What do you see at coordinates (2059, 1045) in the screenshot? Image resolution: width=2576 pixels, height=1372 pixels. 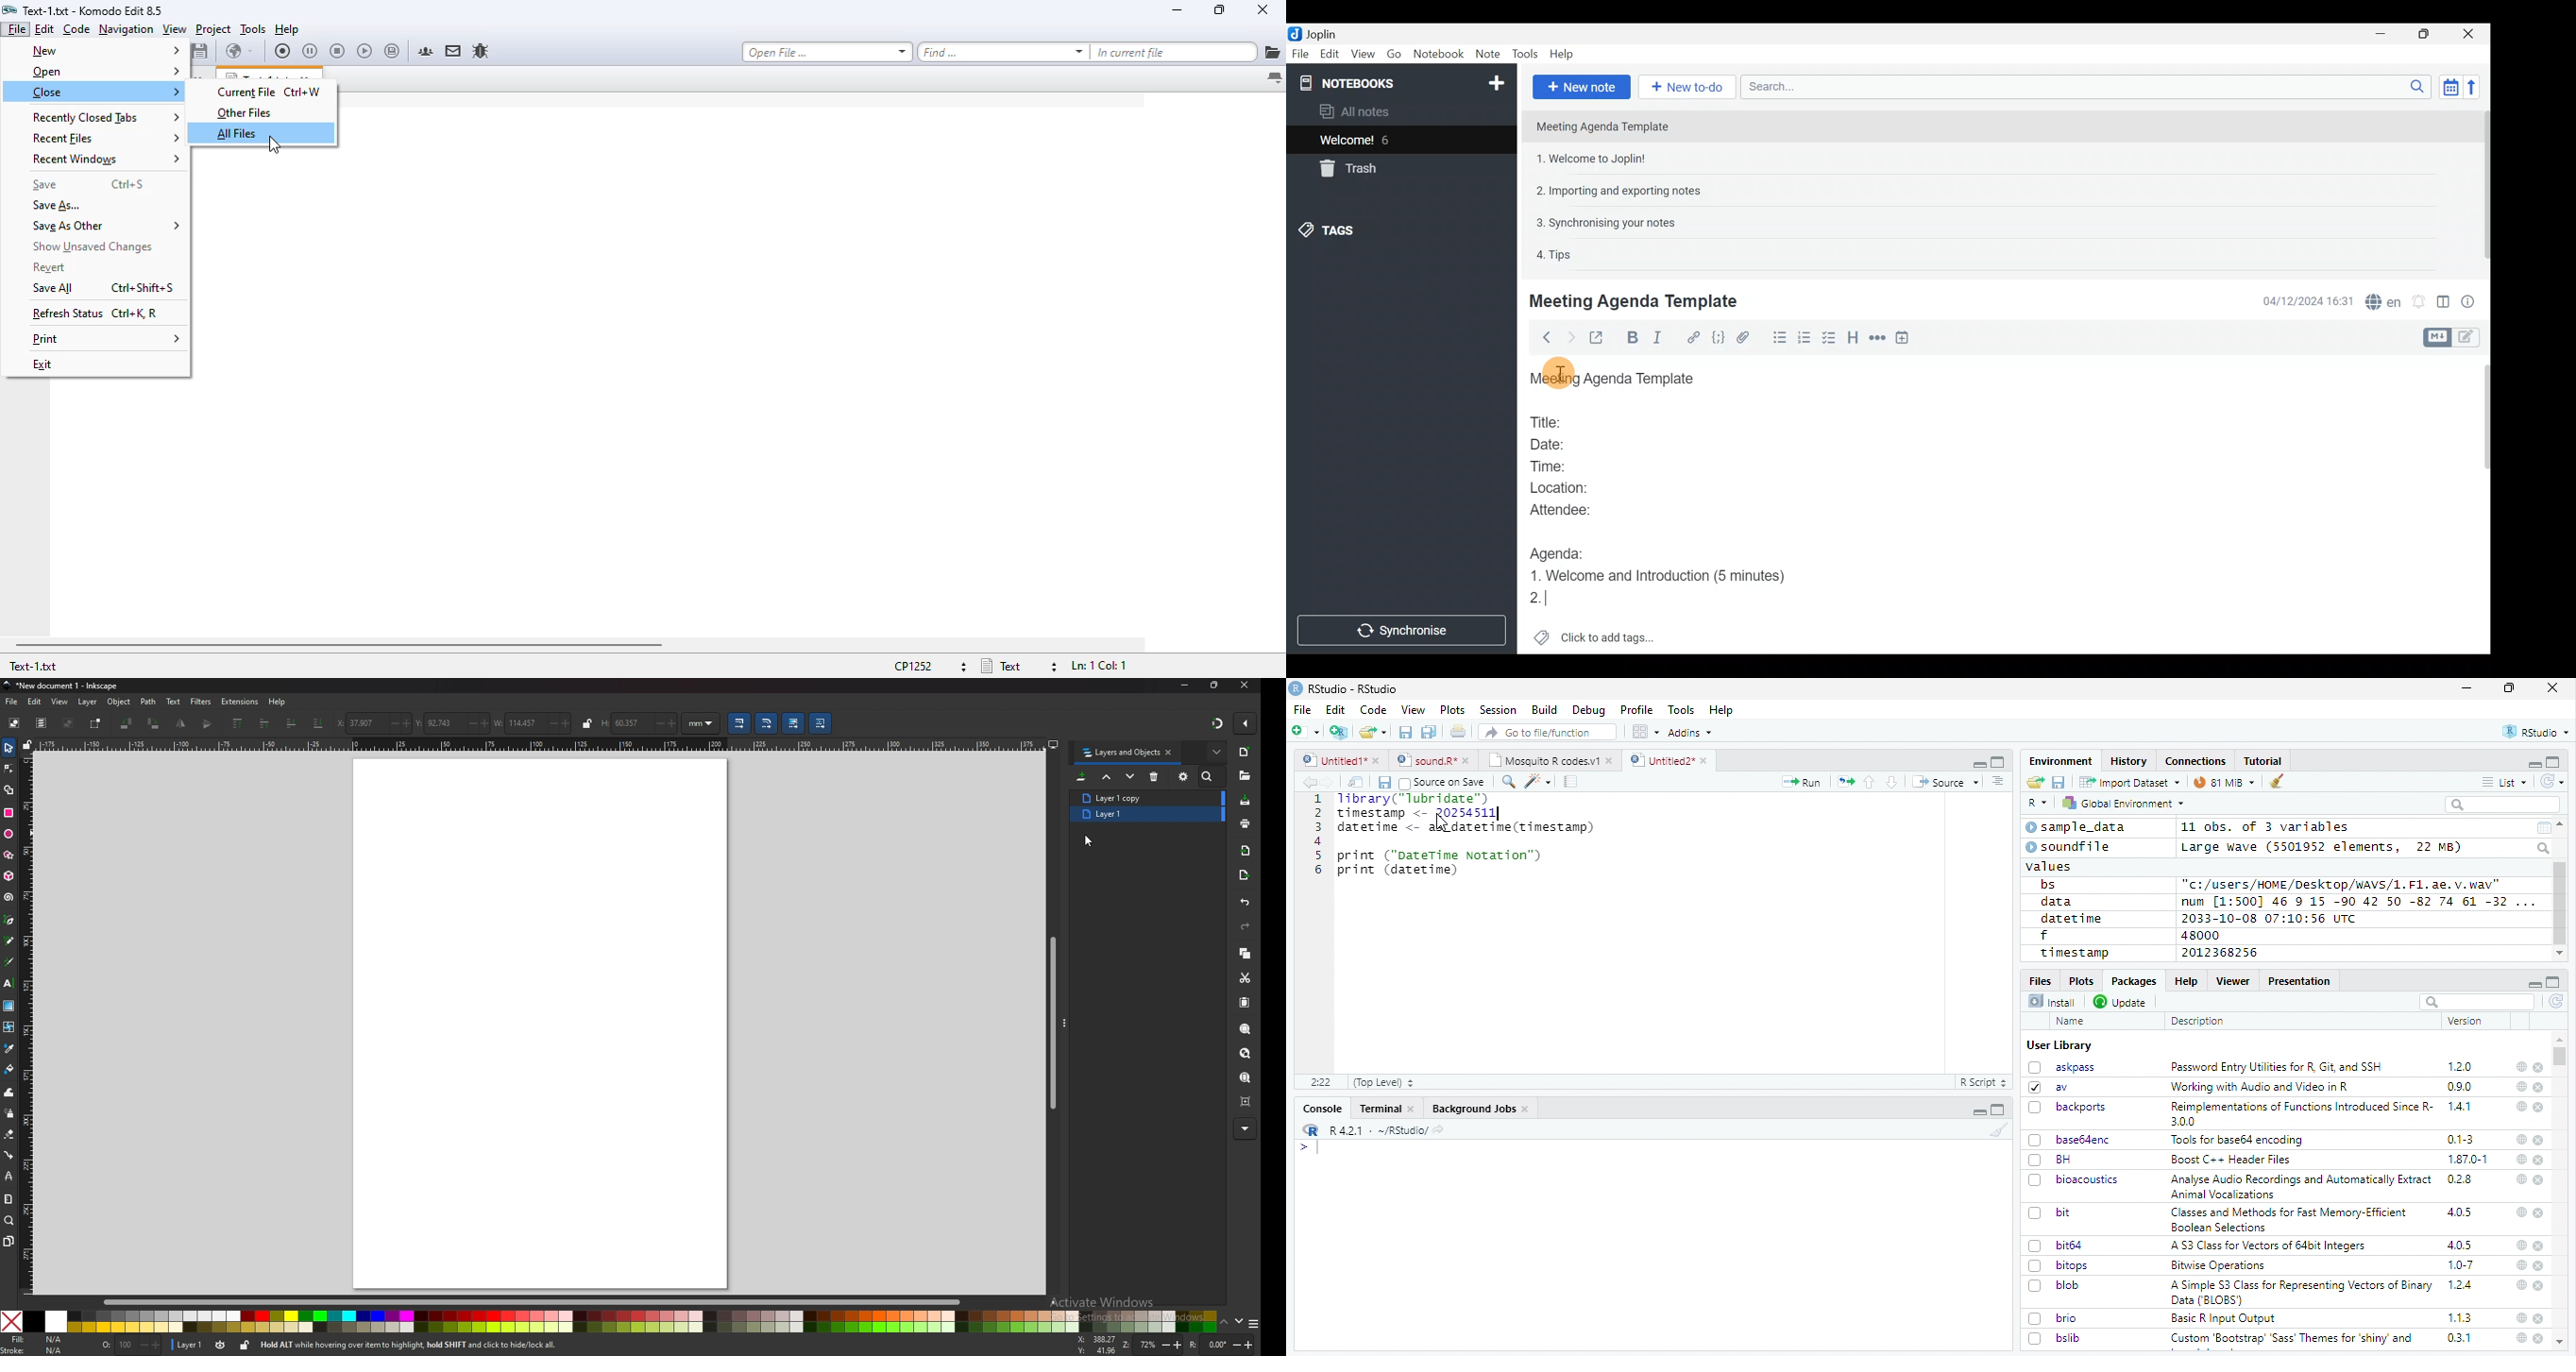 I see `User Library` at bounding box center [2059, 1045].